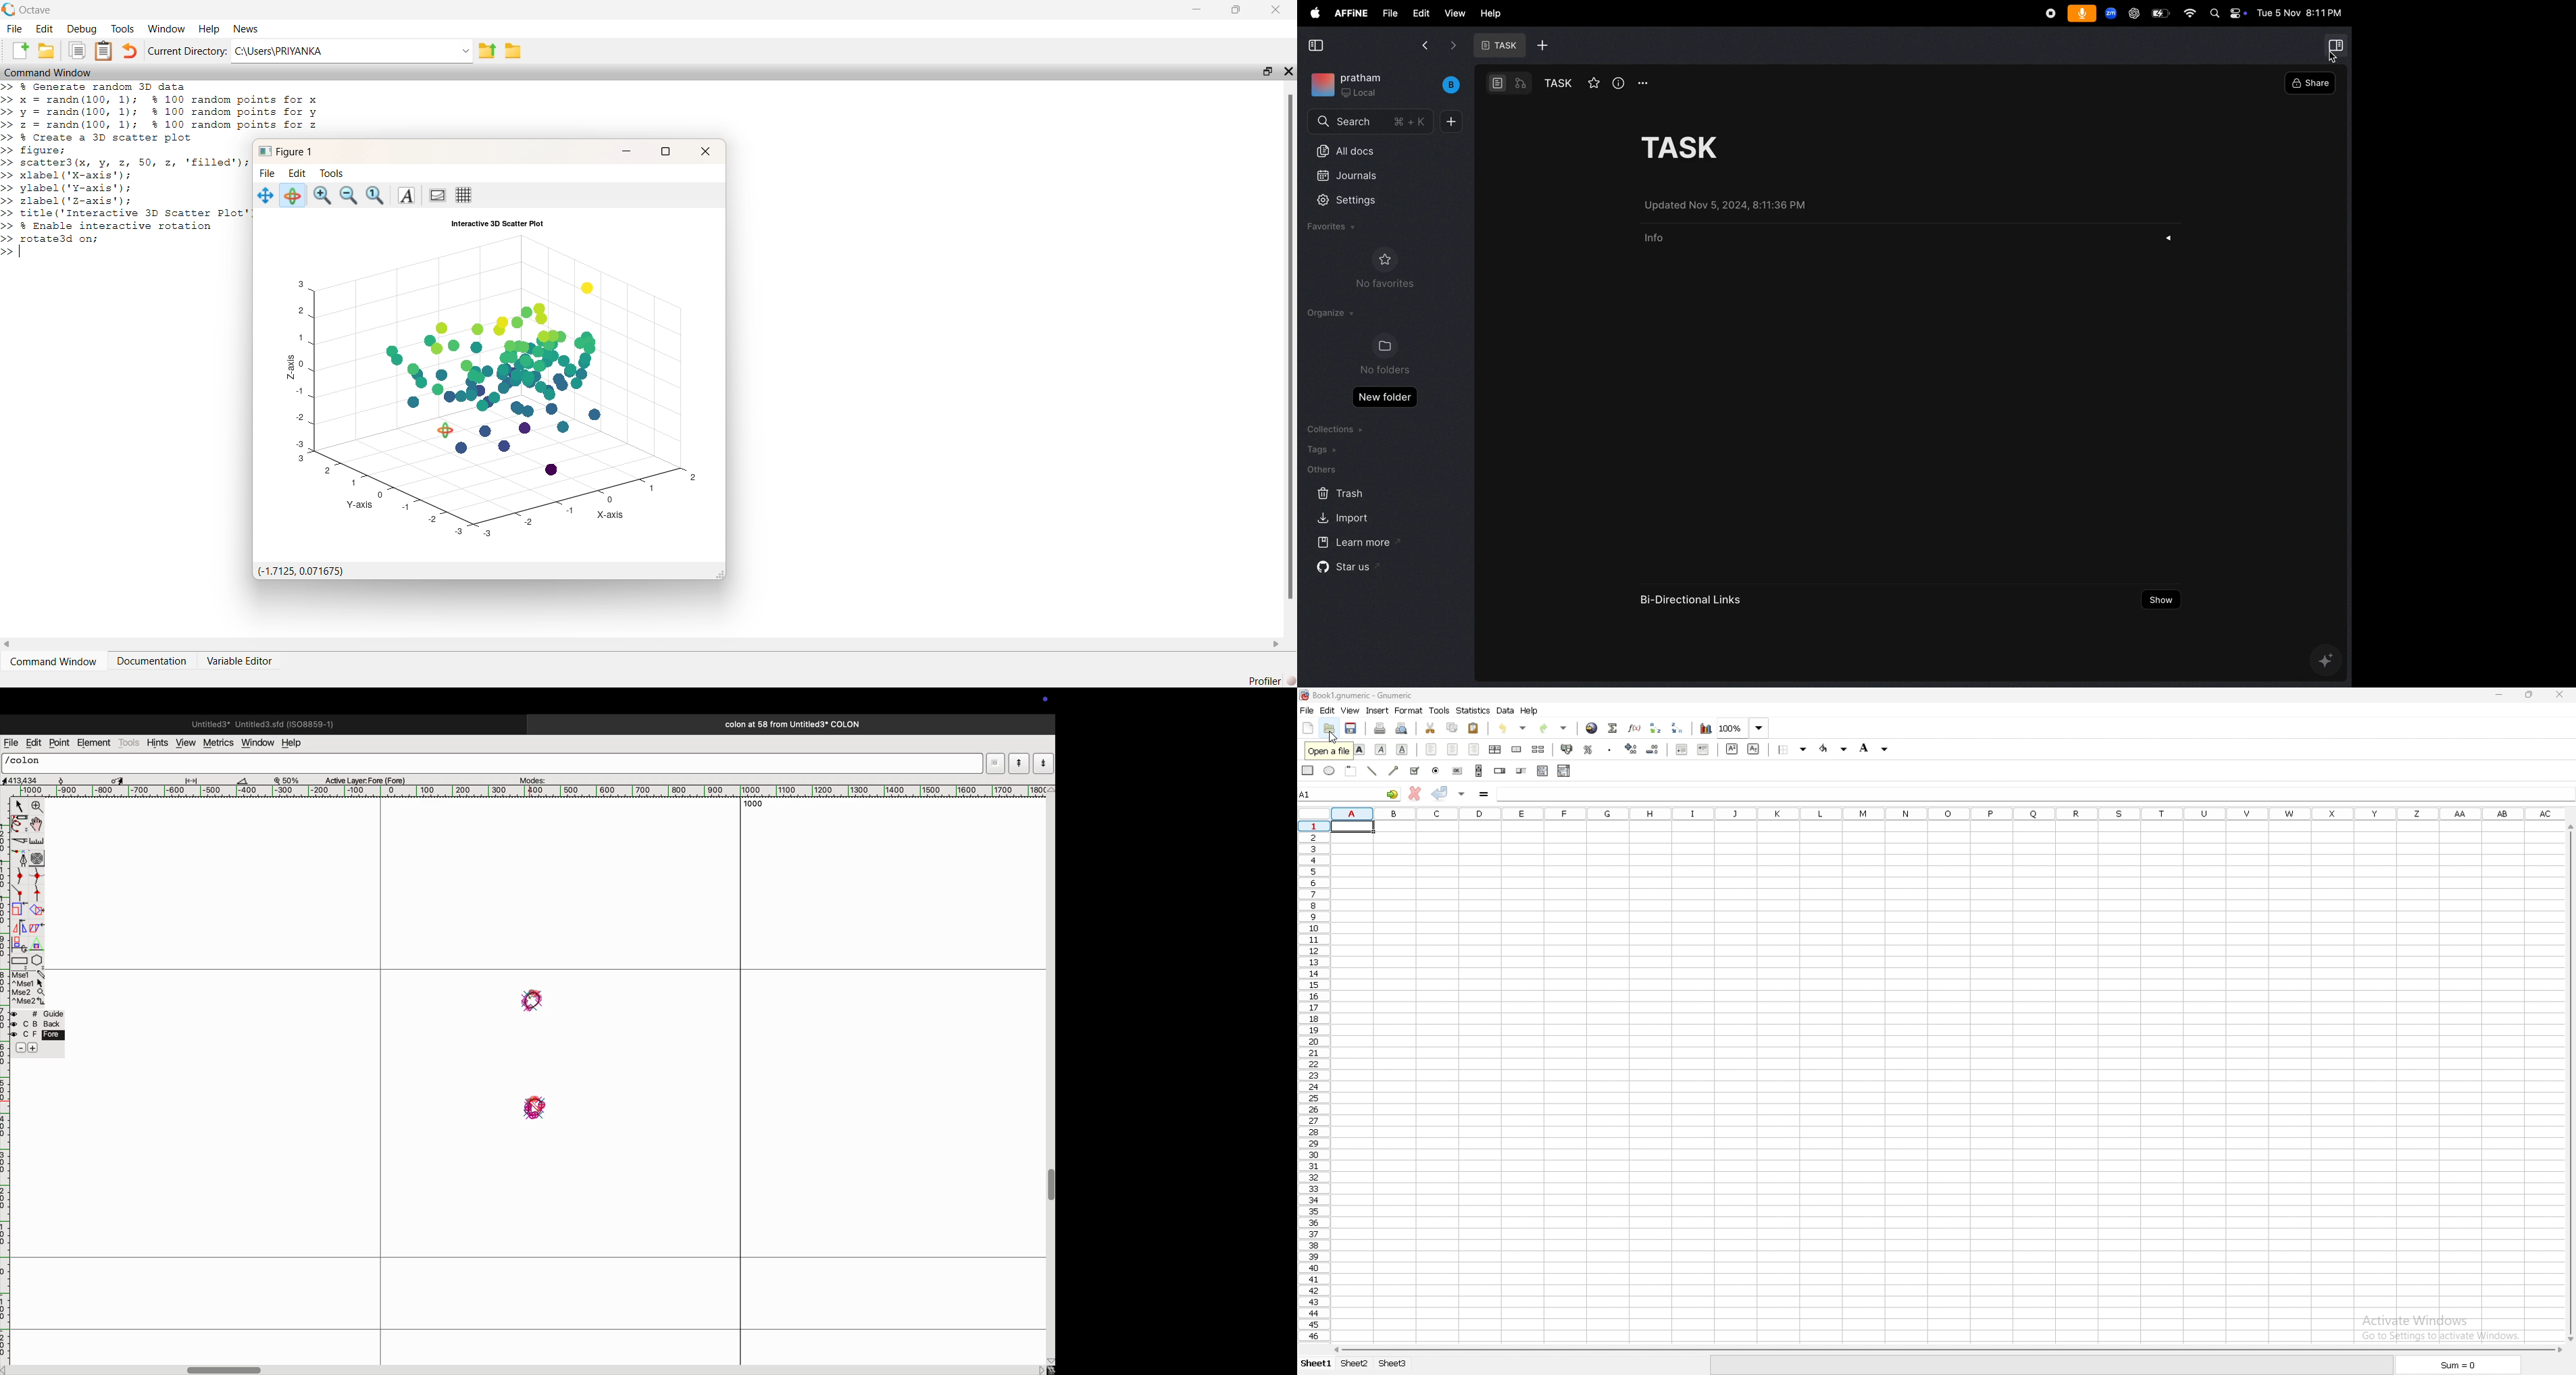  What do you see at coordinates (1387, 84) in the screenshot?
I see `work space` at bounding box center [1387, 84].